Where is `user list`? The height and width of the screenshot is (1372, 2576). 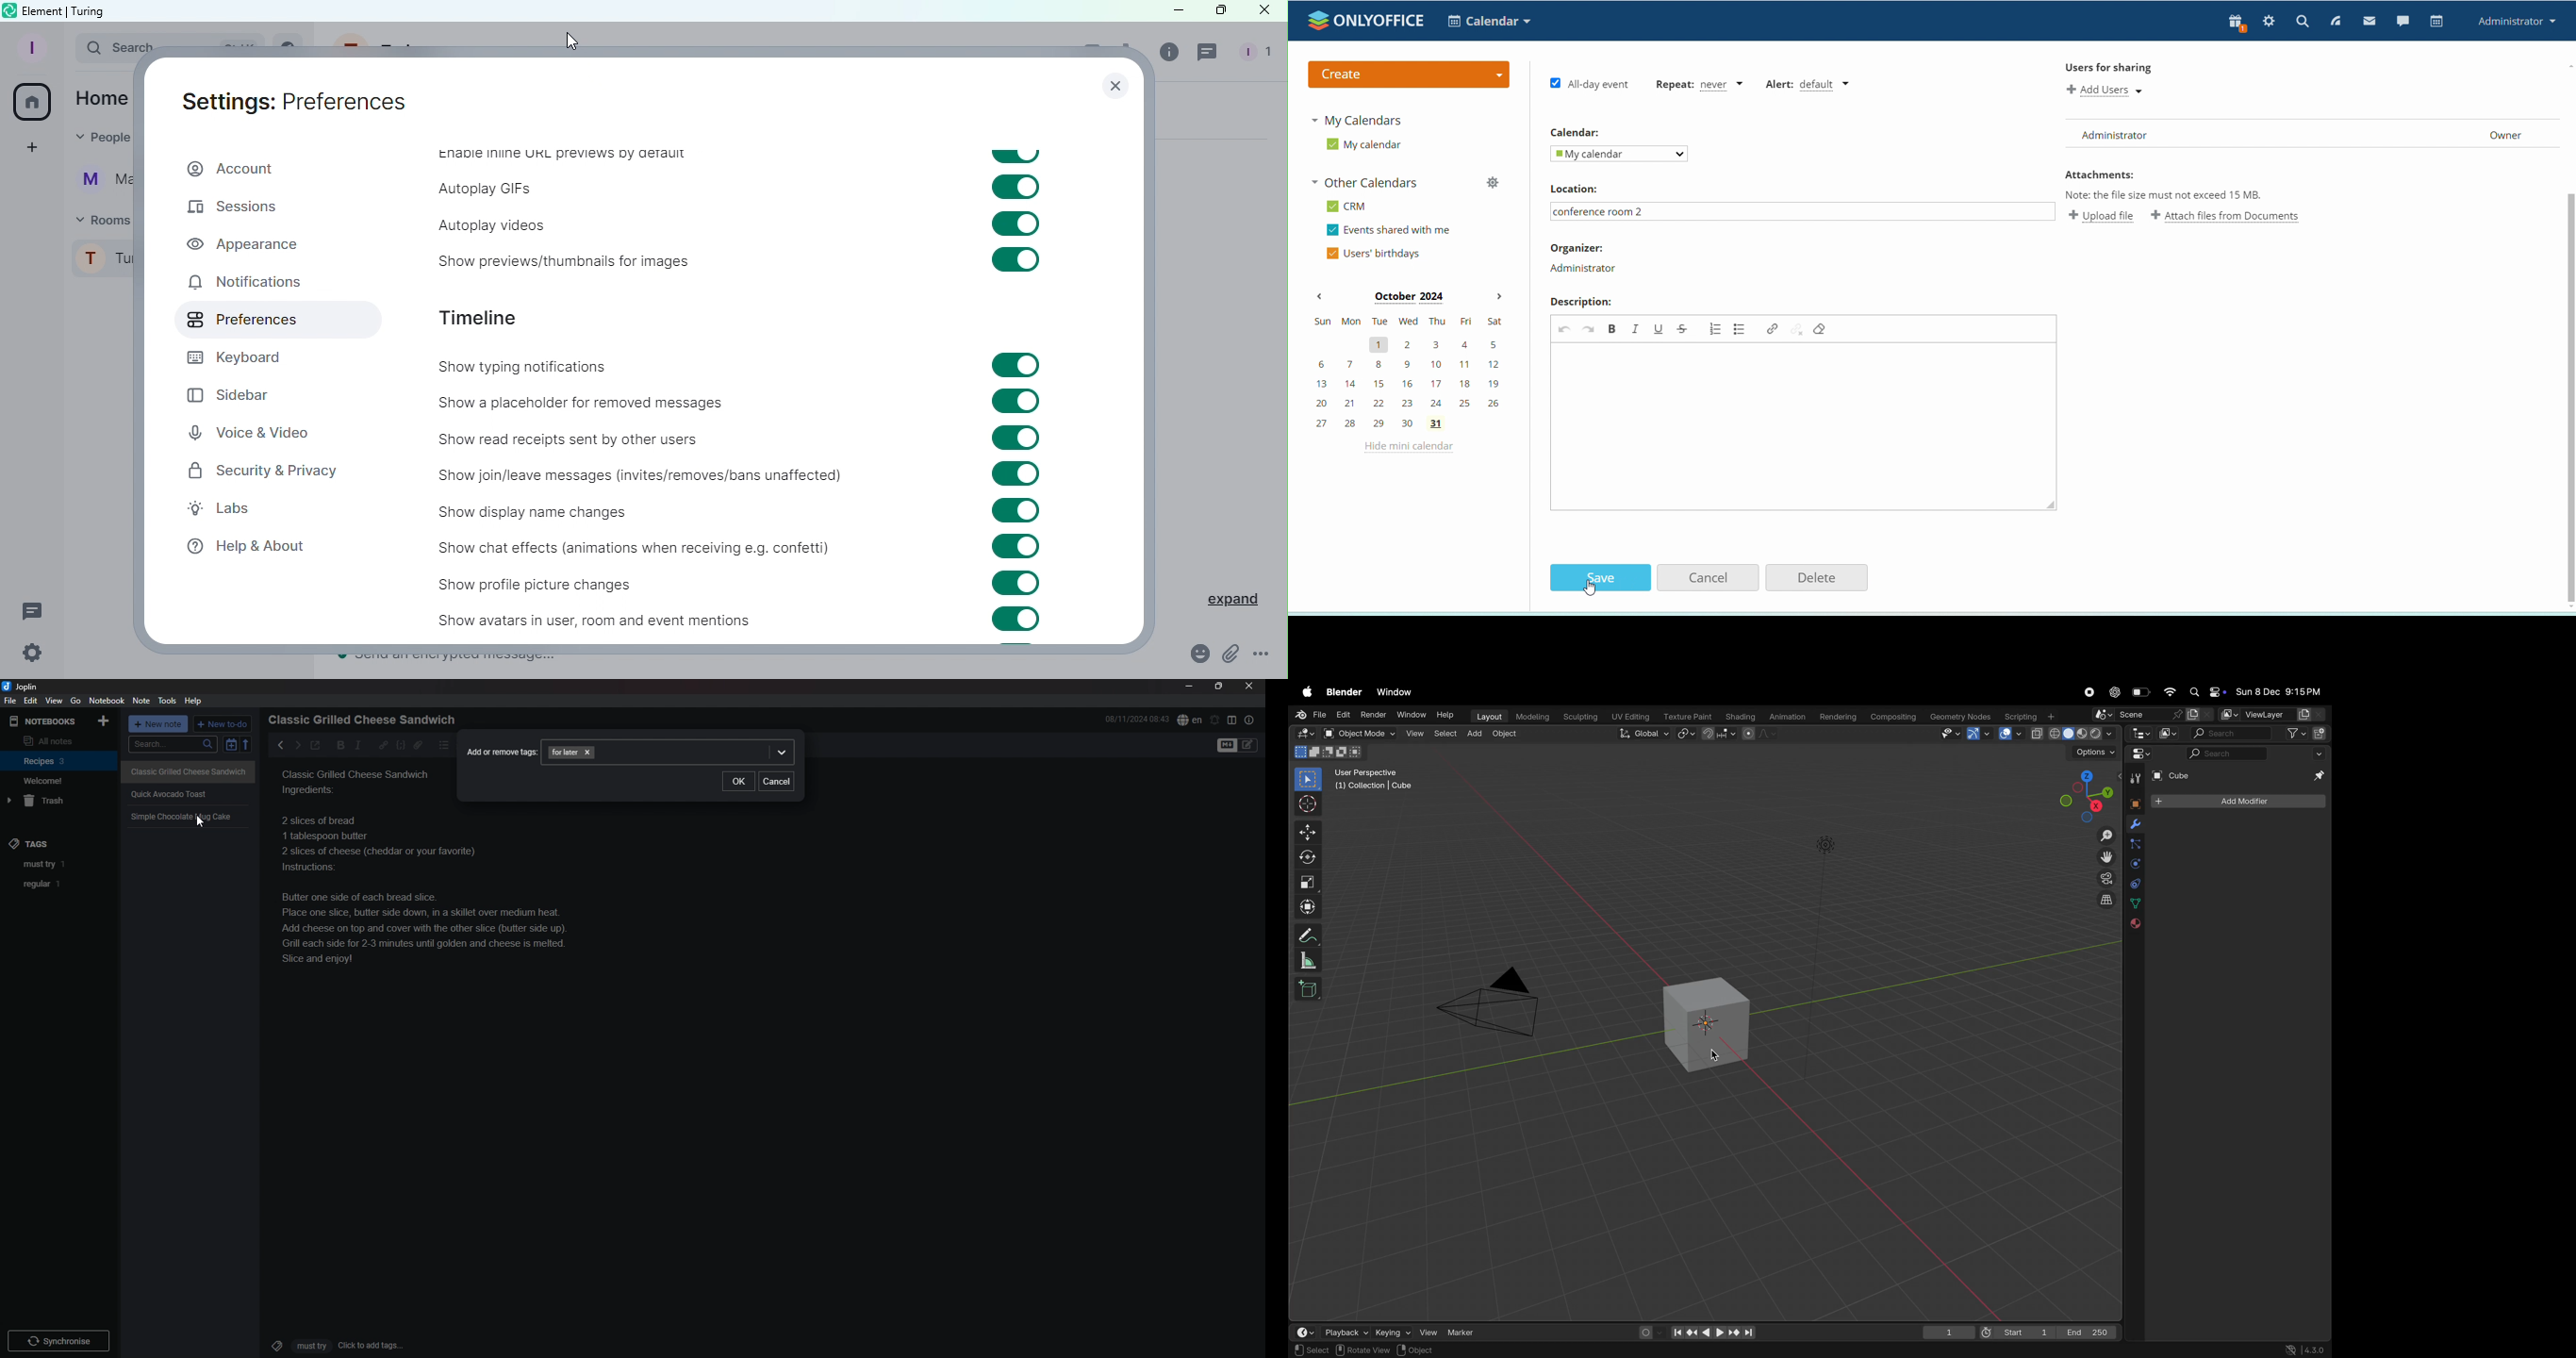
user list is located at coordinates (2312, 134).